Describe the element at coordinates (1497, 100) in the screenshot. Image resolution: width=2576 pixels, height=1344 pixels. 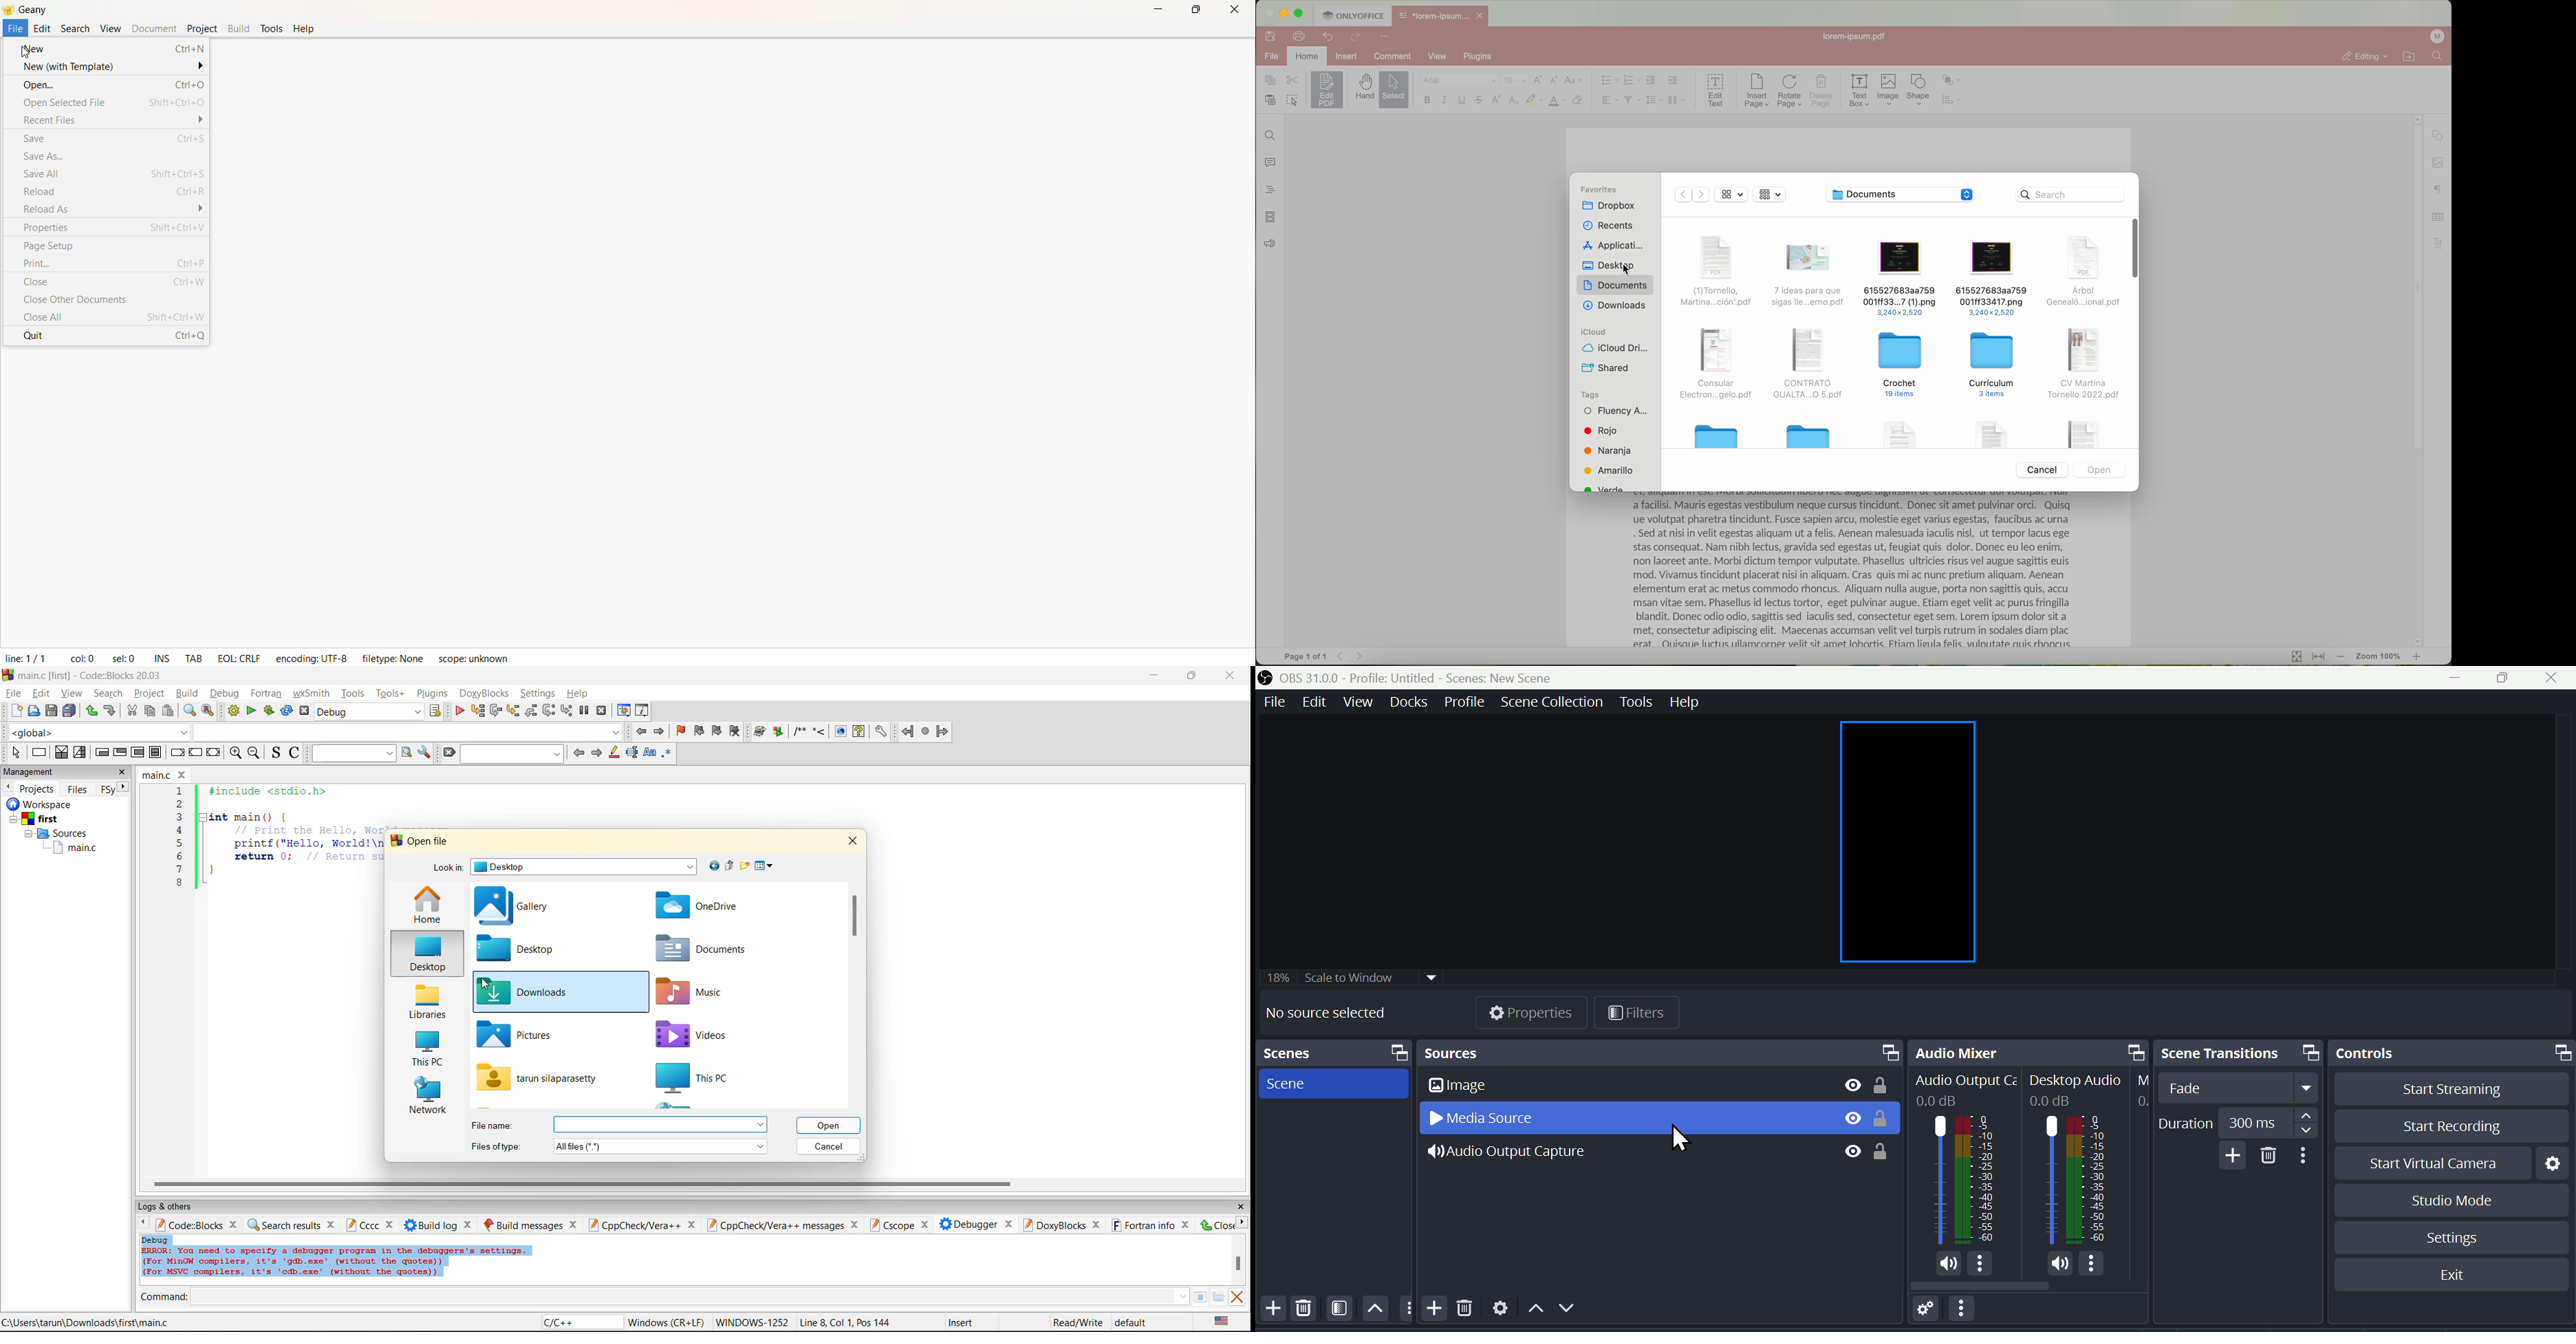
I see `superscript` at that location.